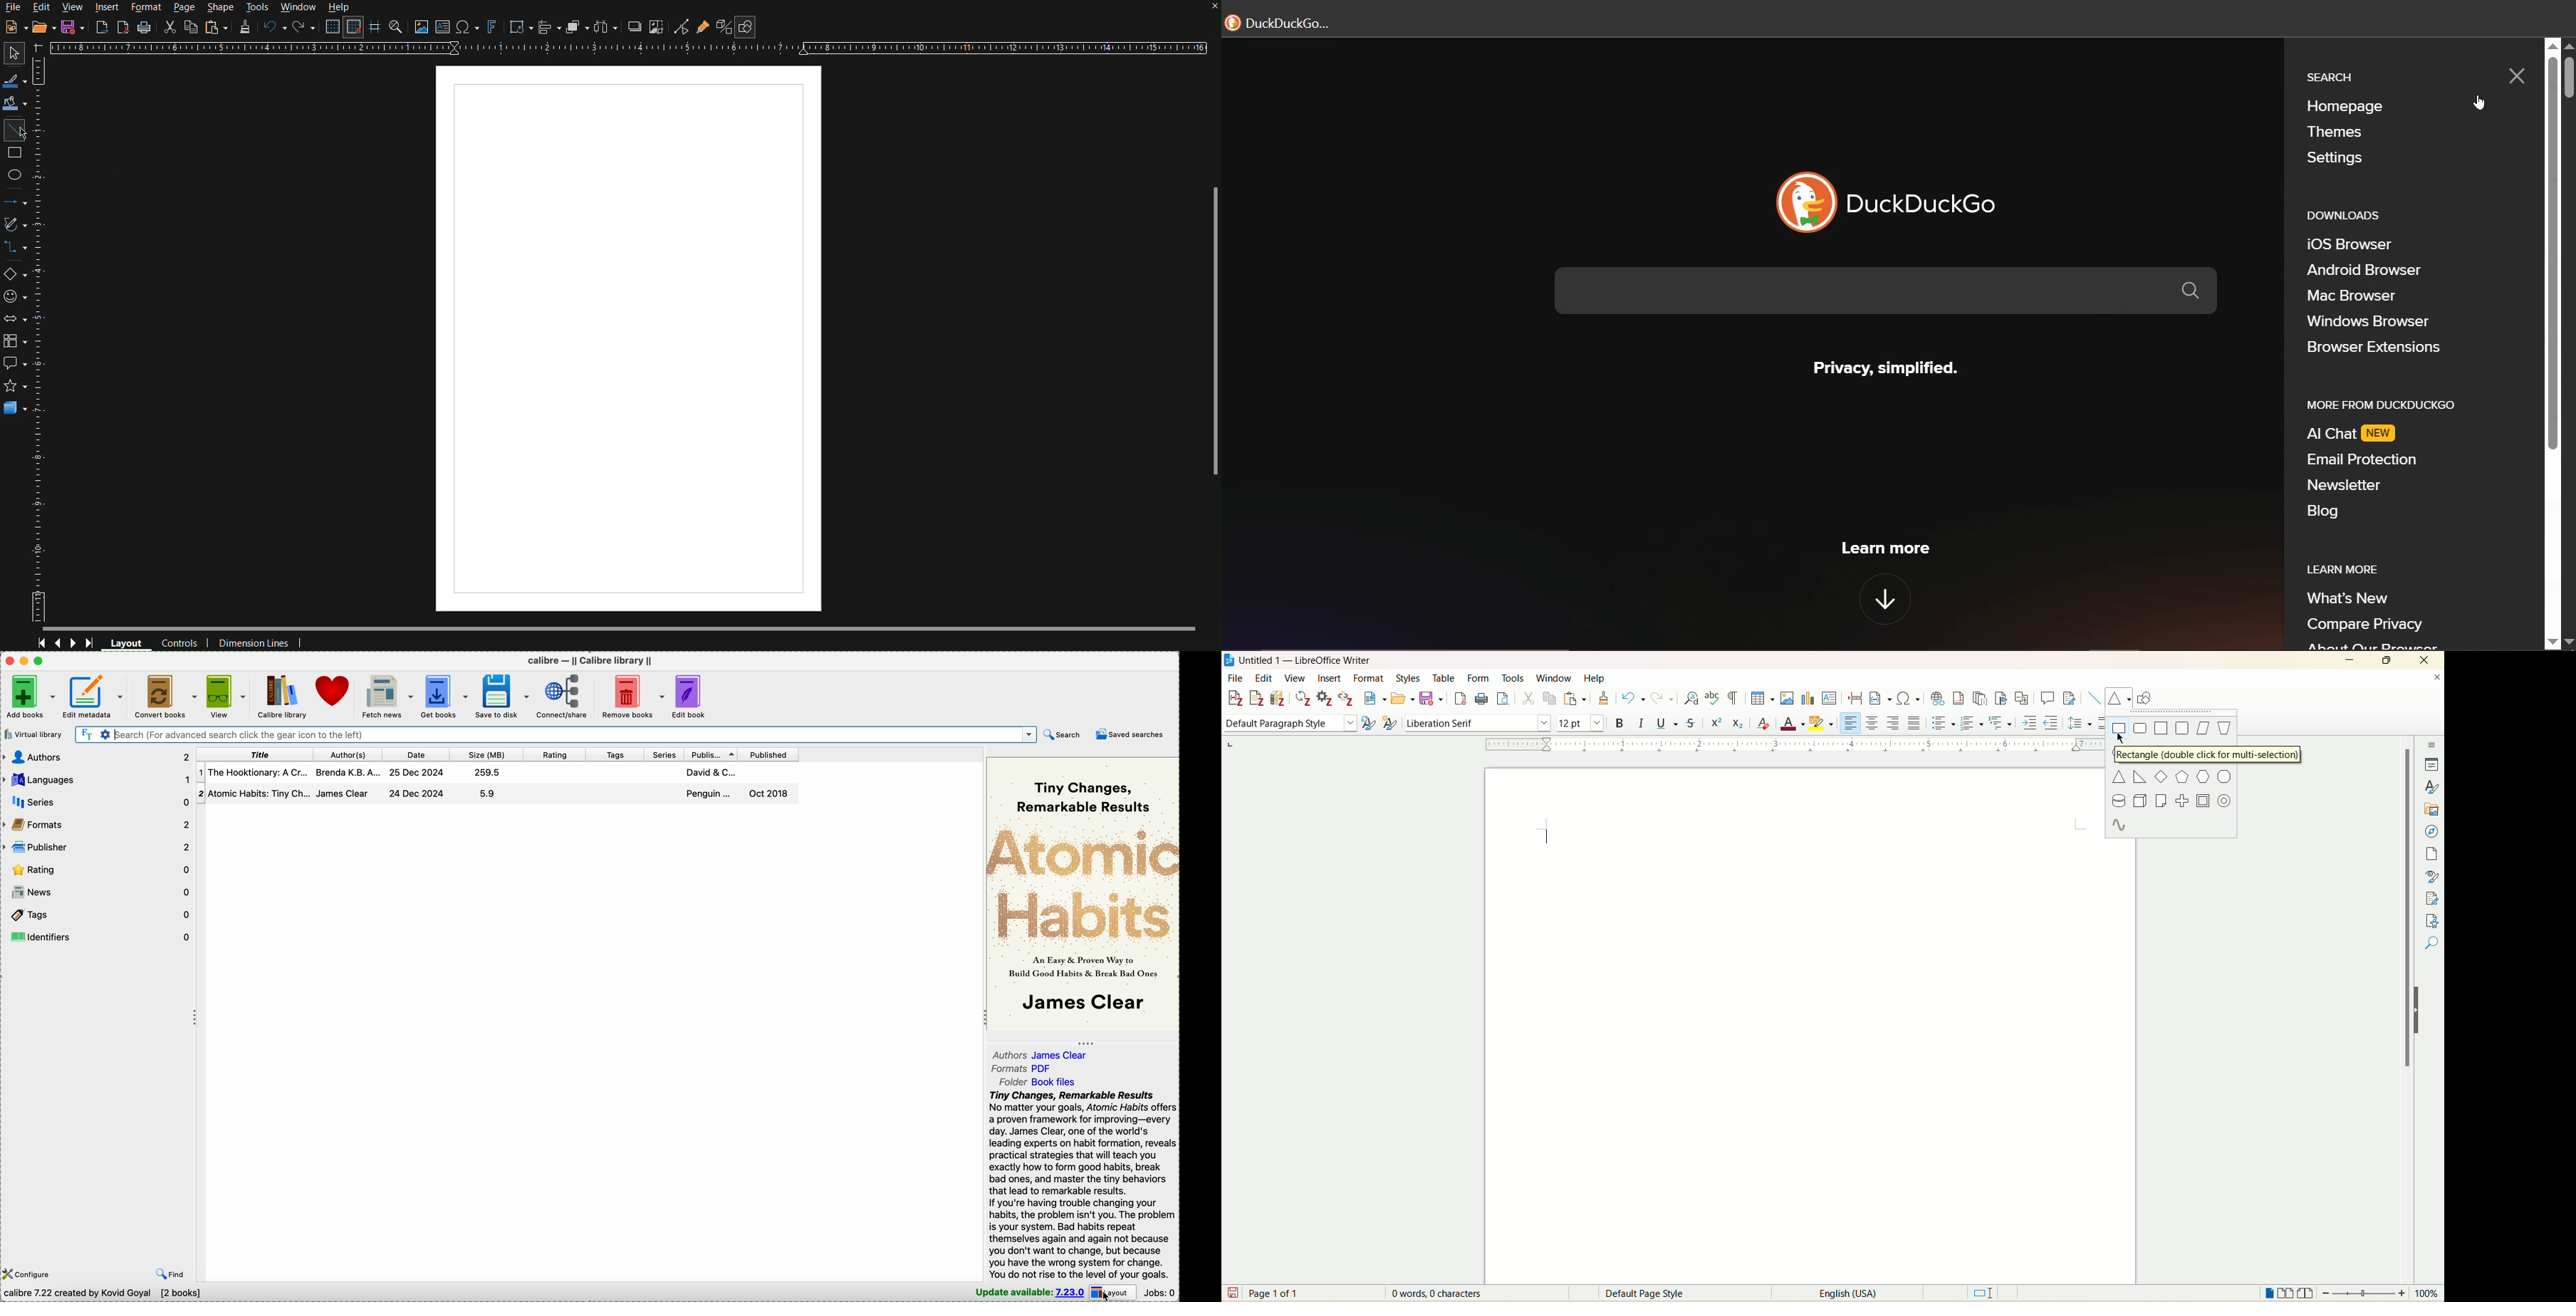 The width and height of the screenshot is (2576, 1316). Describe the element at coordinates (1347, 698) in the screenshot. I see `unlink citation` at that location.